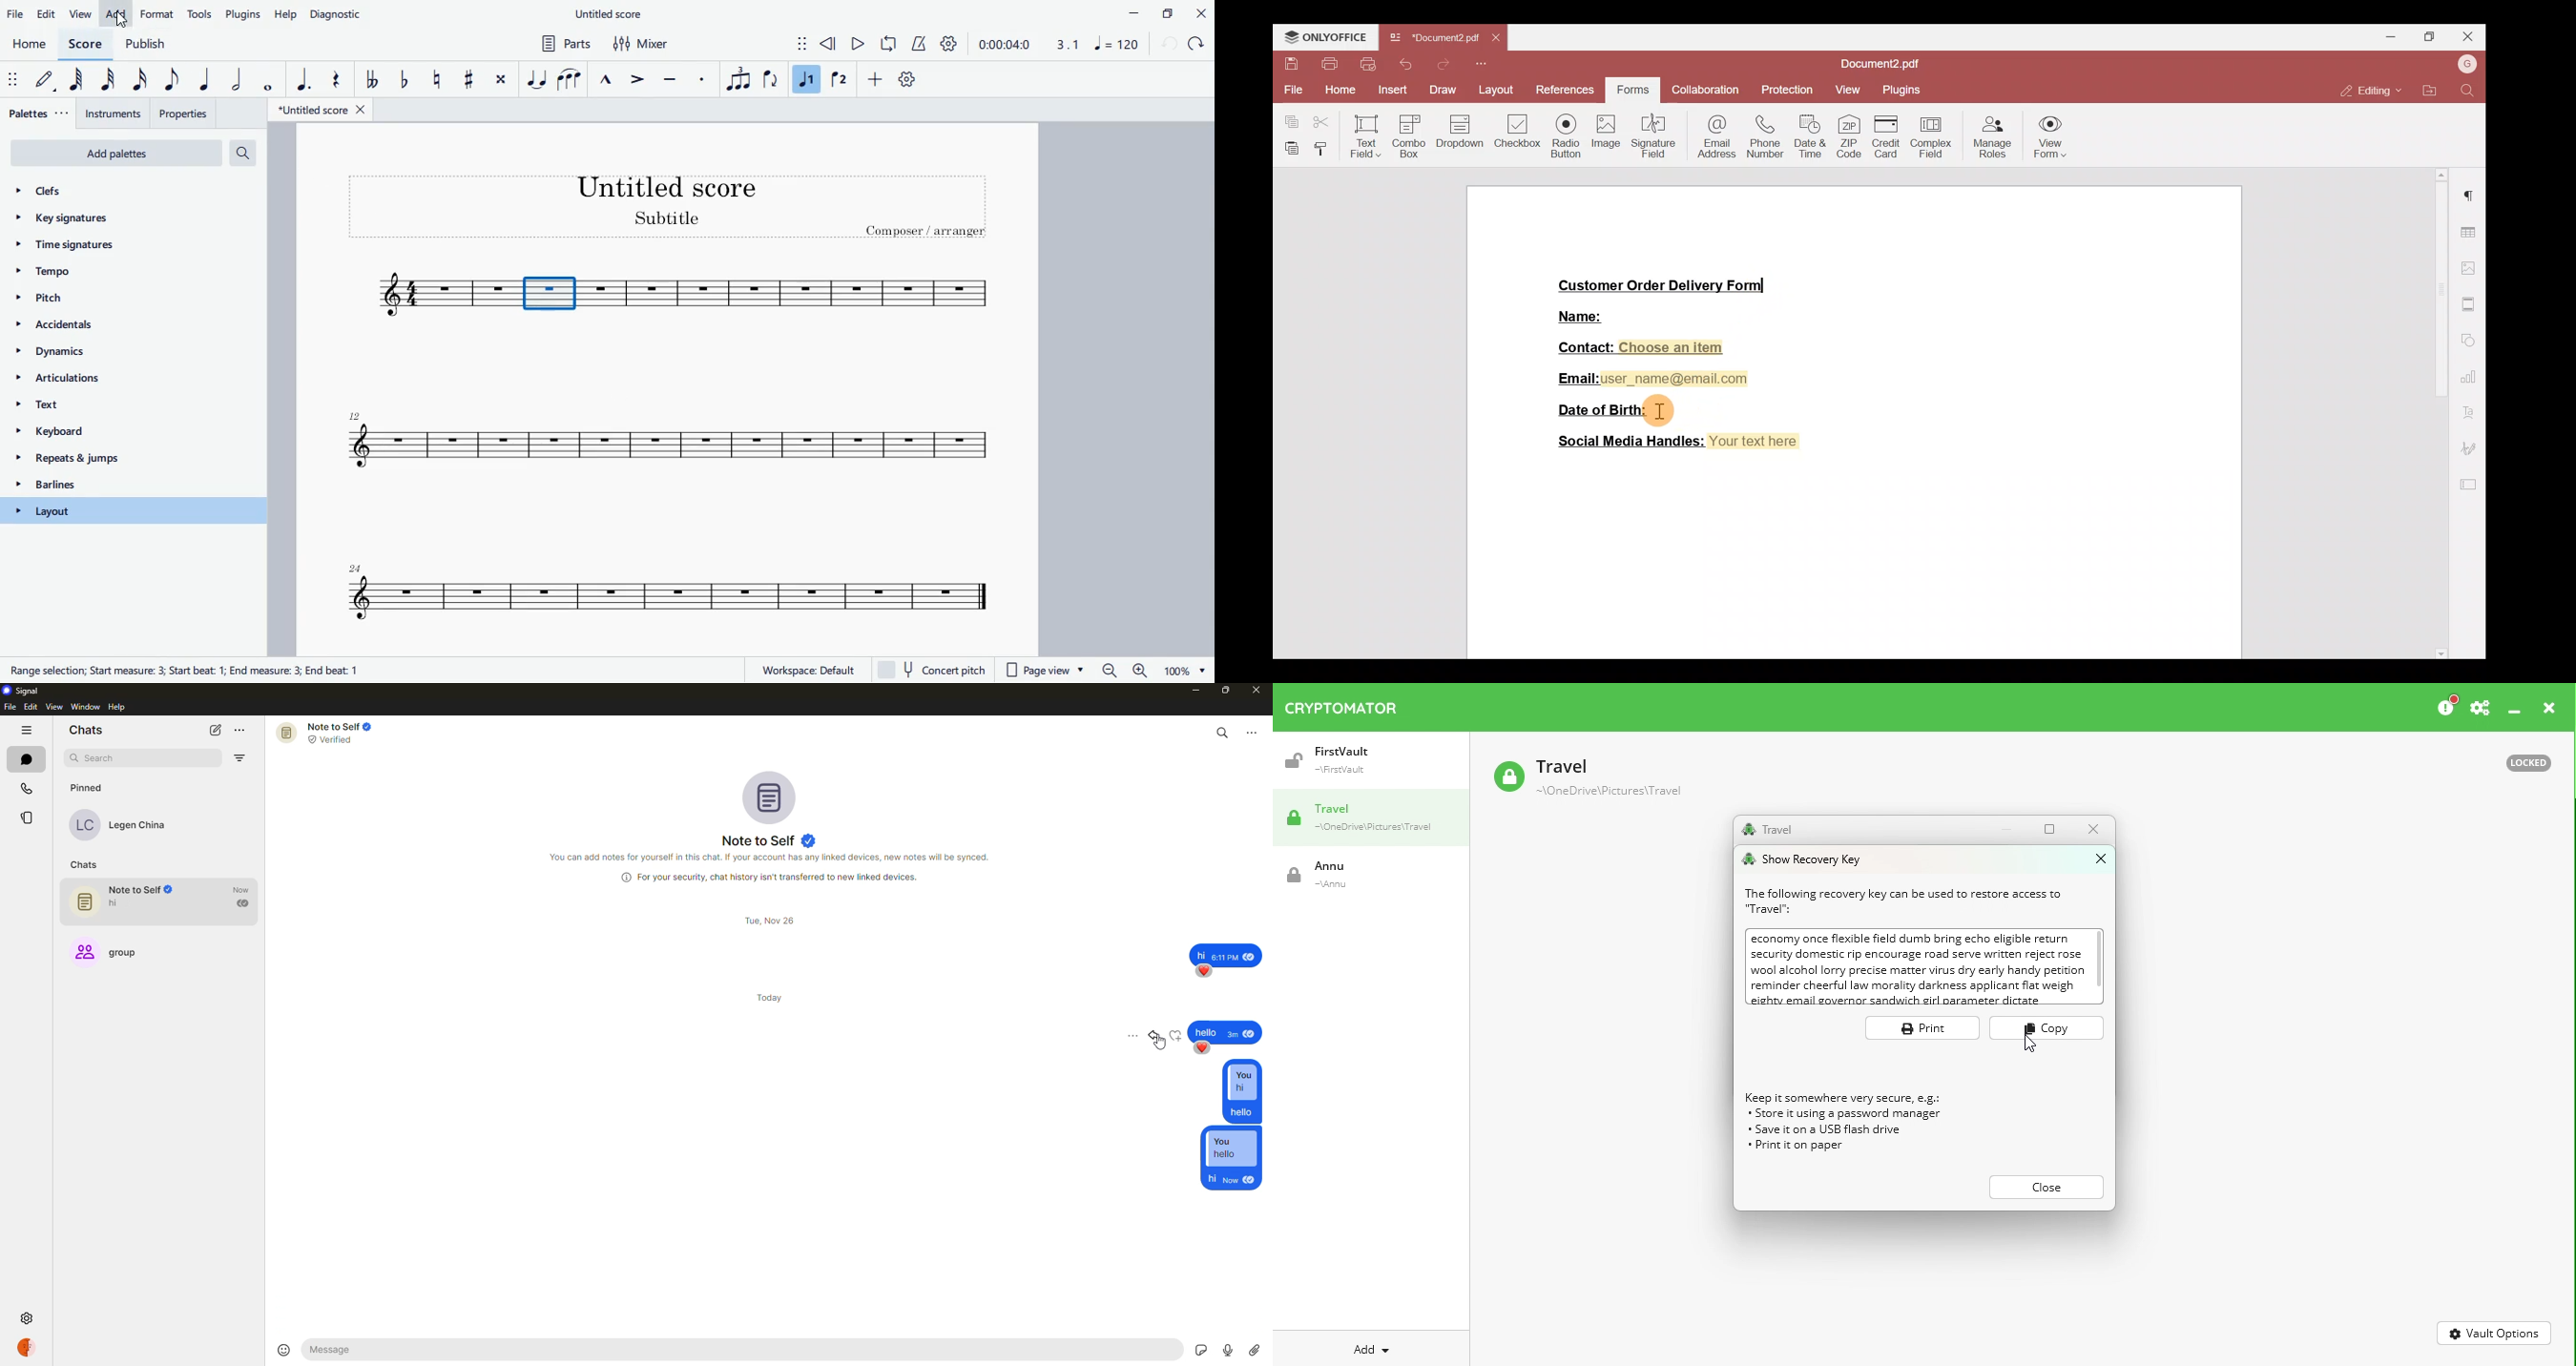  Describe the element at coordinates (1206, 971) in the screenshot. I see `reaction` at that location.